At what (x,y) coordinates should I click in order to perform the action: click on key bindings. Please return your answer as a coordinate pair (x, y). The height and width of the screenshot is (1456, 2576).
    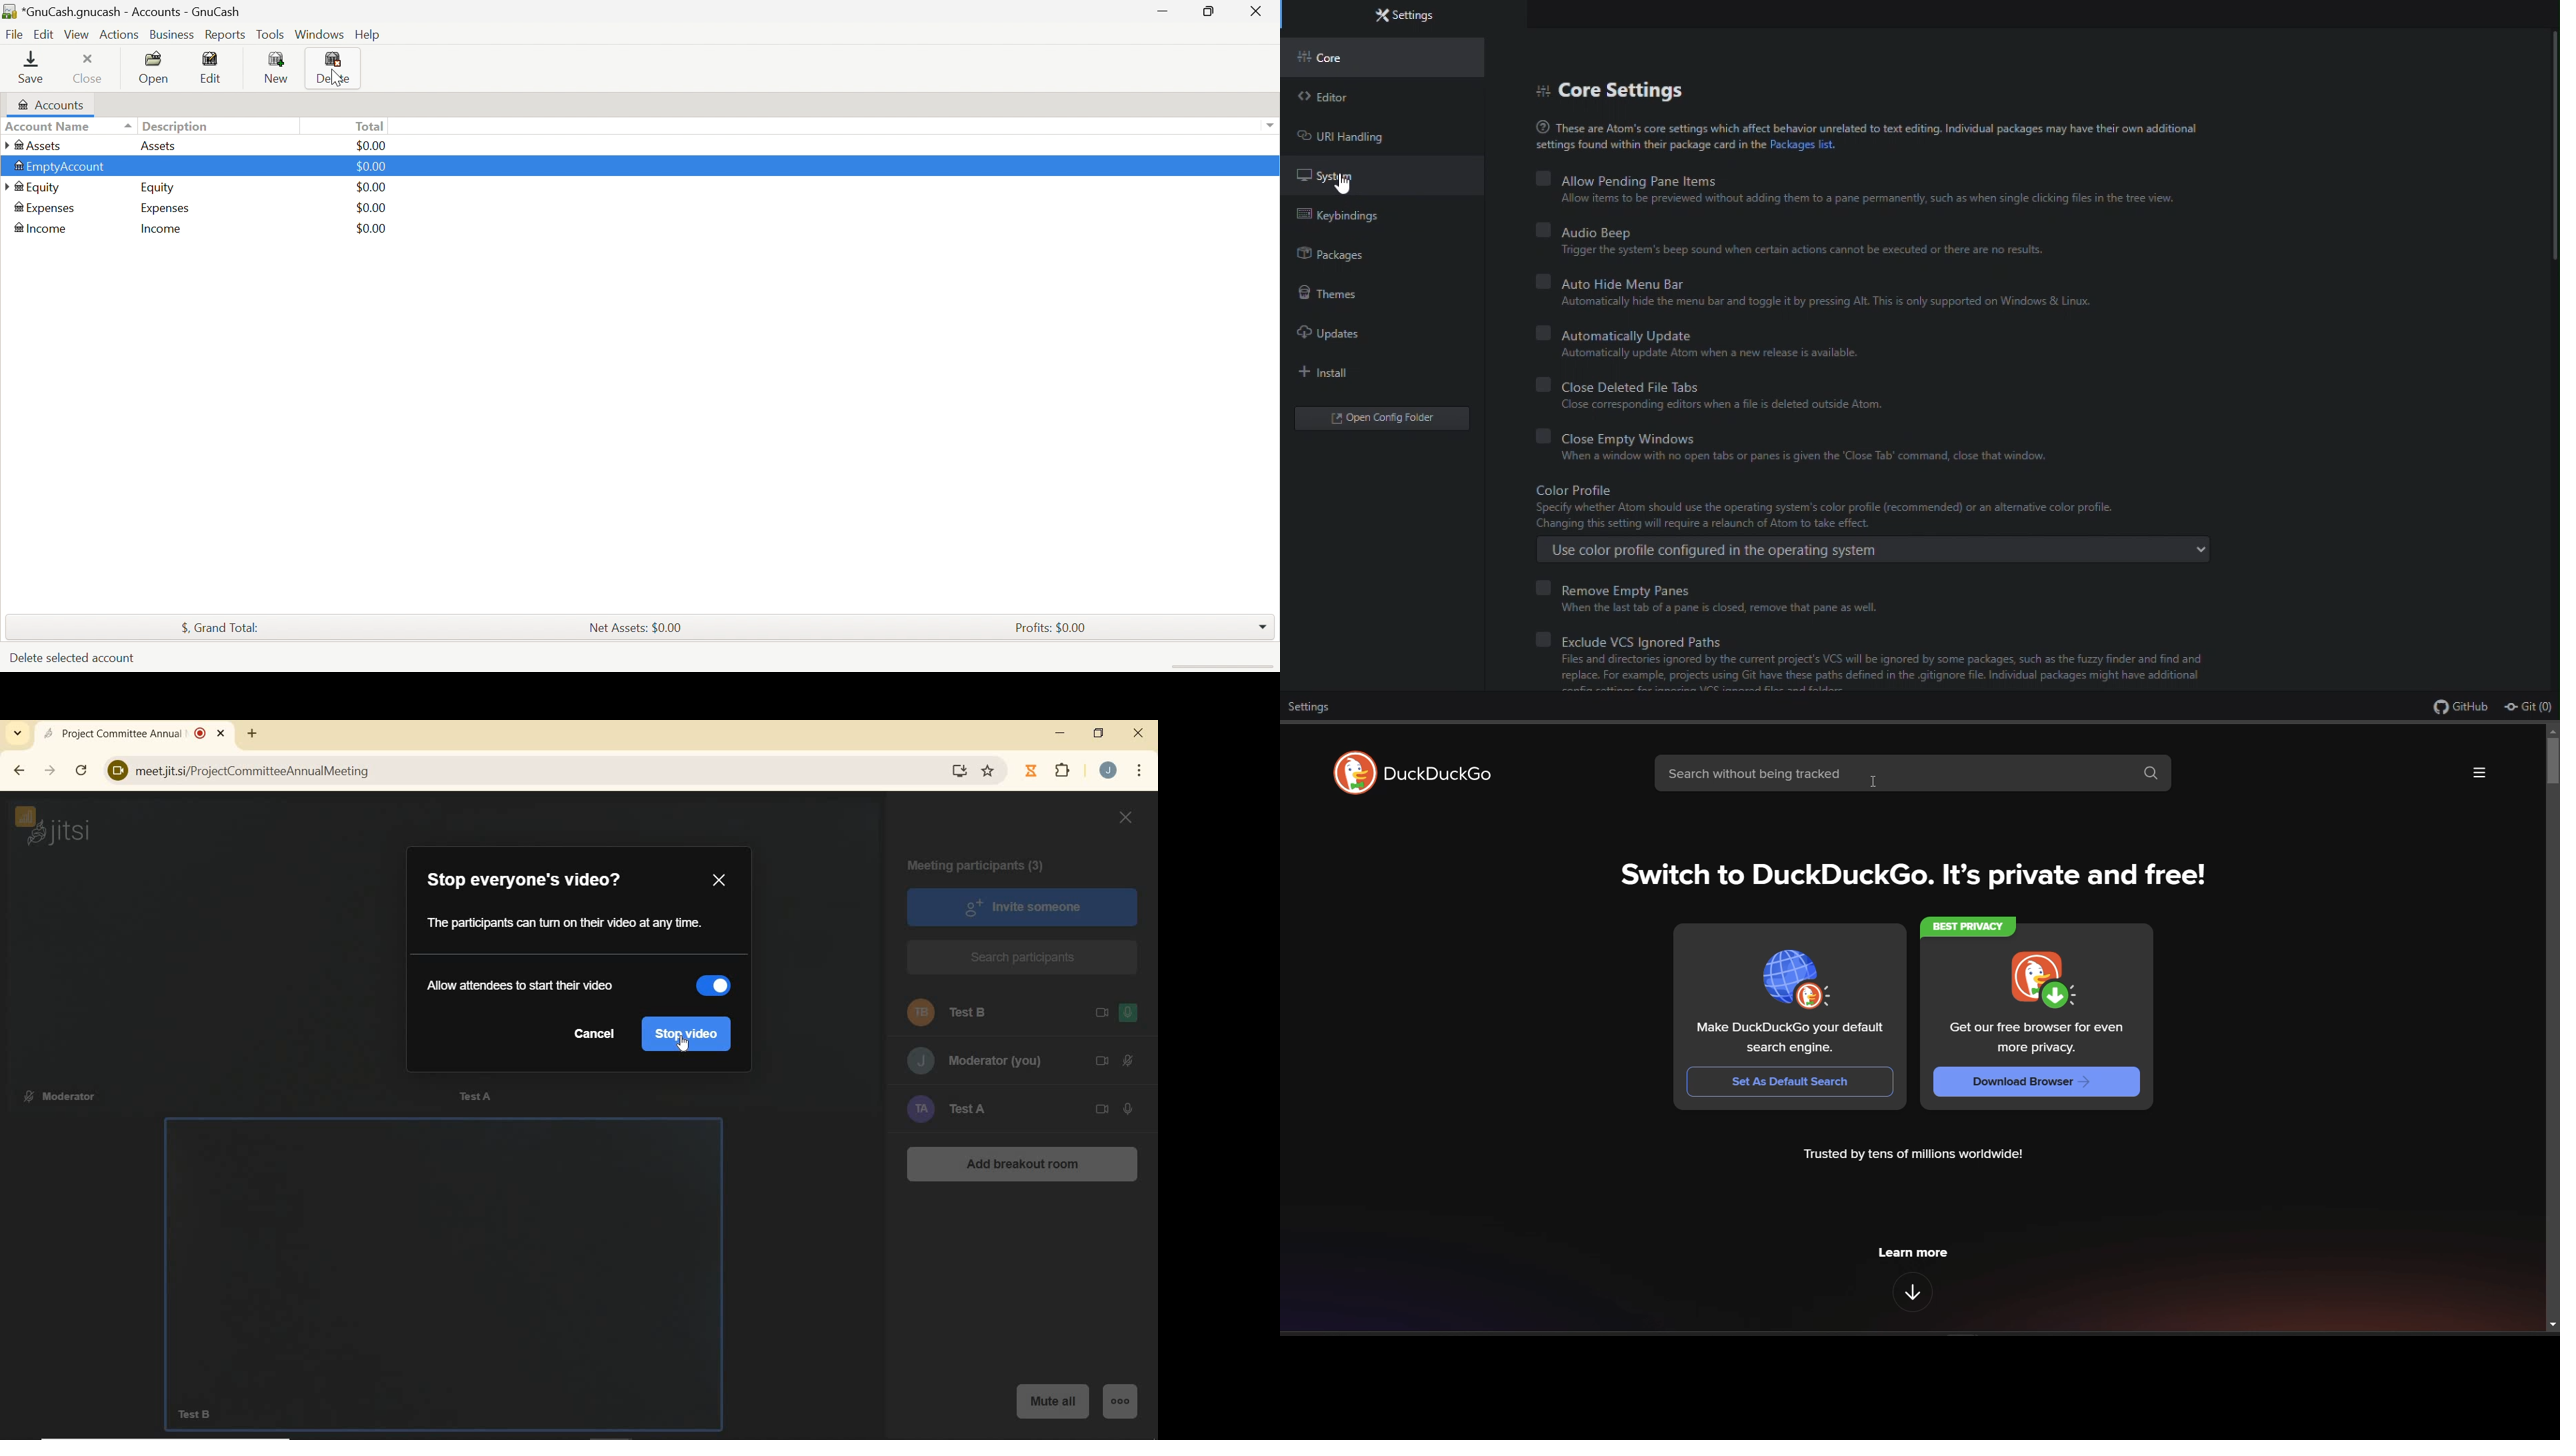
    Looking at the image, I should click on (1381, 212).